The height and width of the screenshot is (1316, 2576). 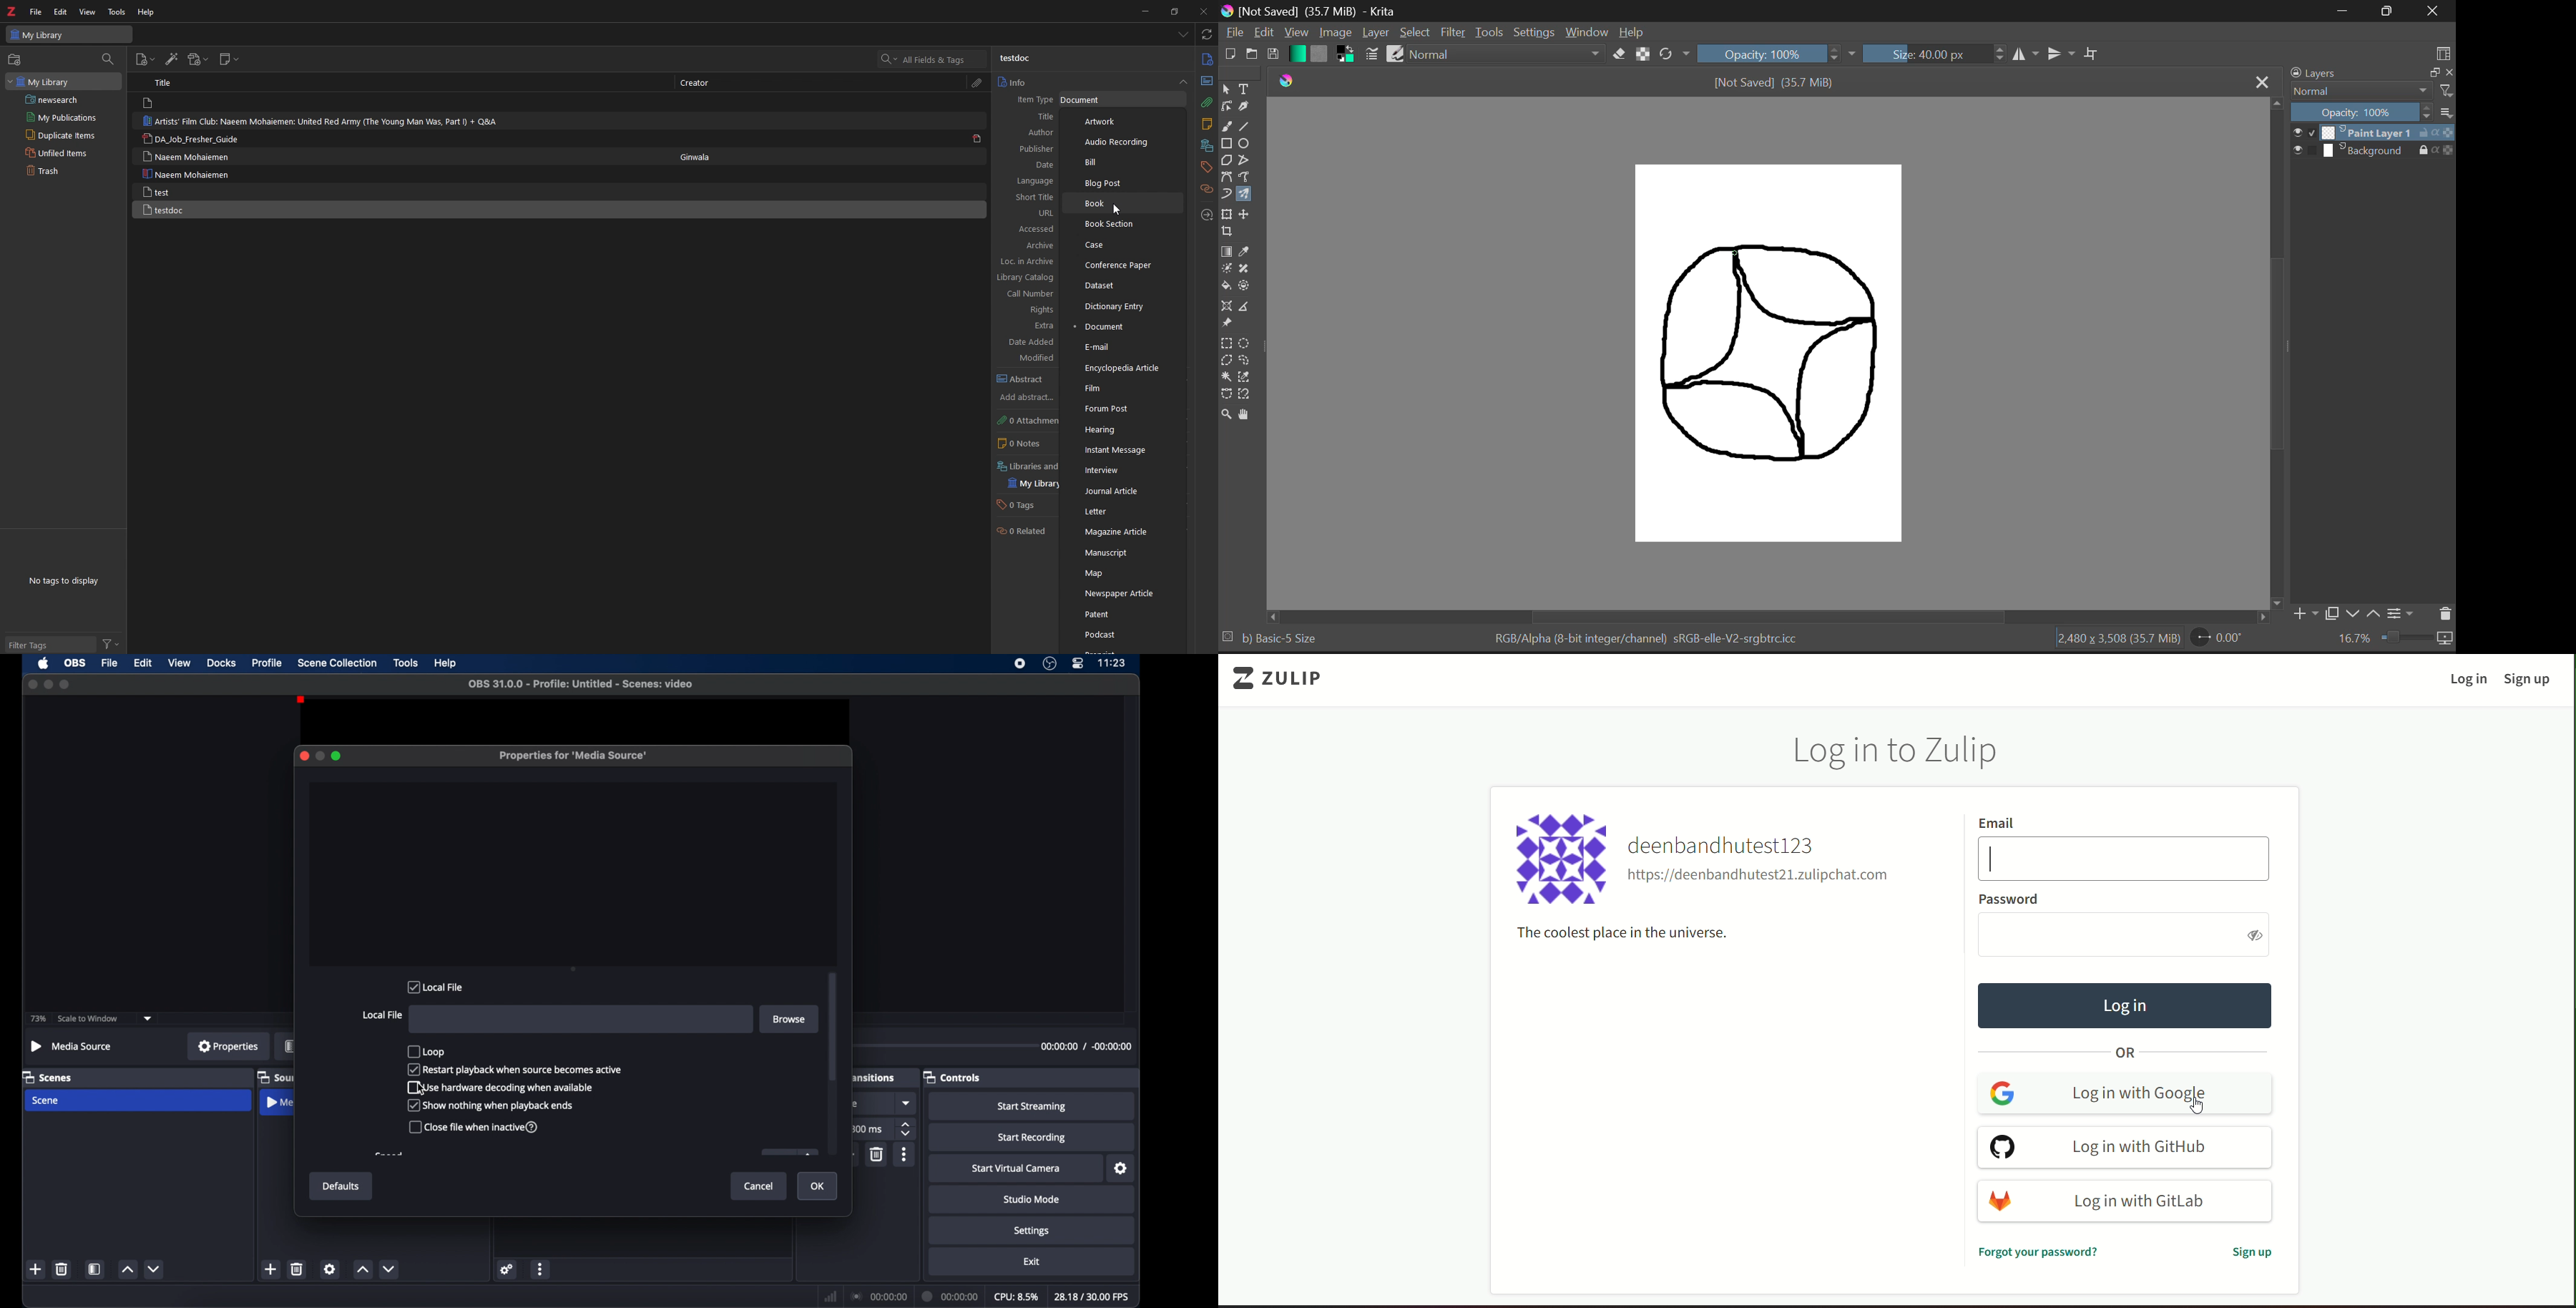 I want to click on loop, so click(x=426, y=1052).